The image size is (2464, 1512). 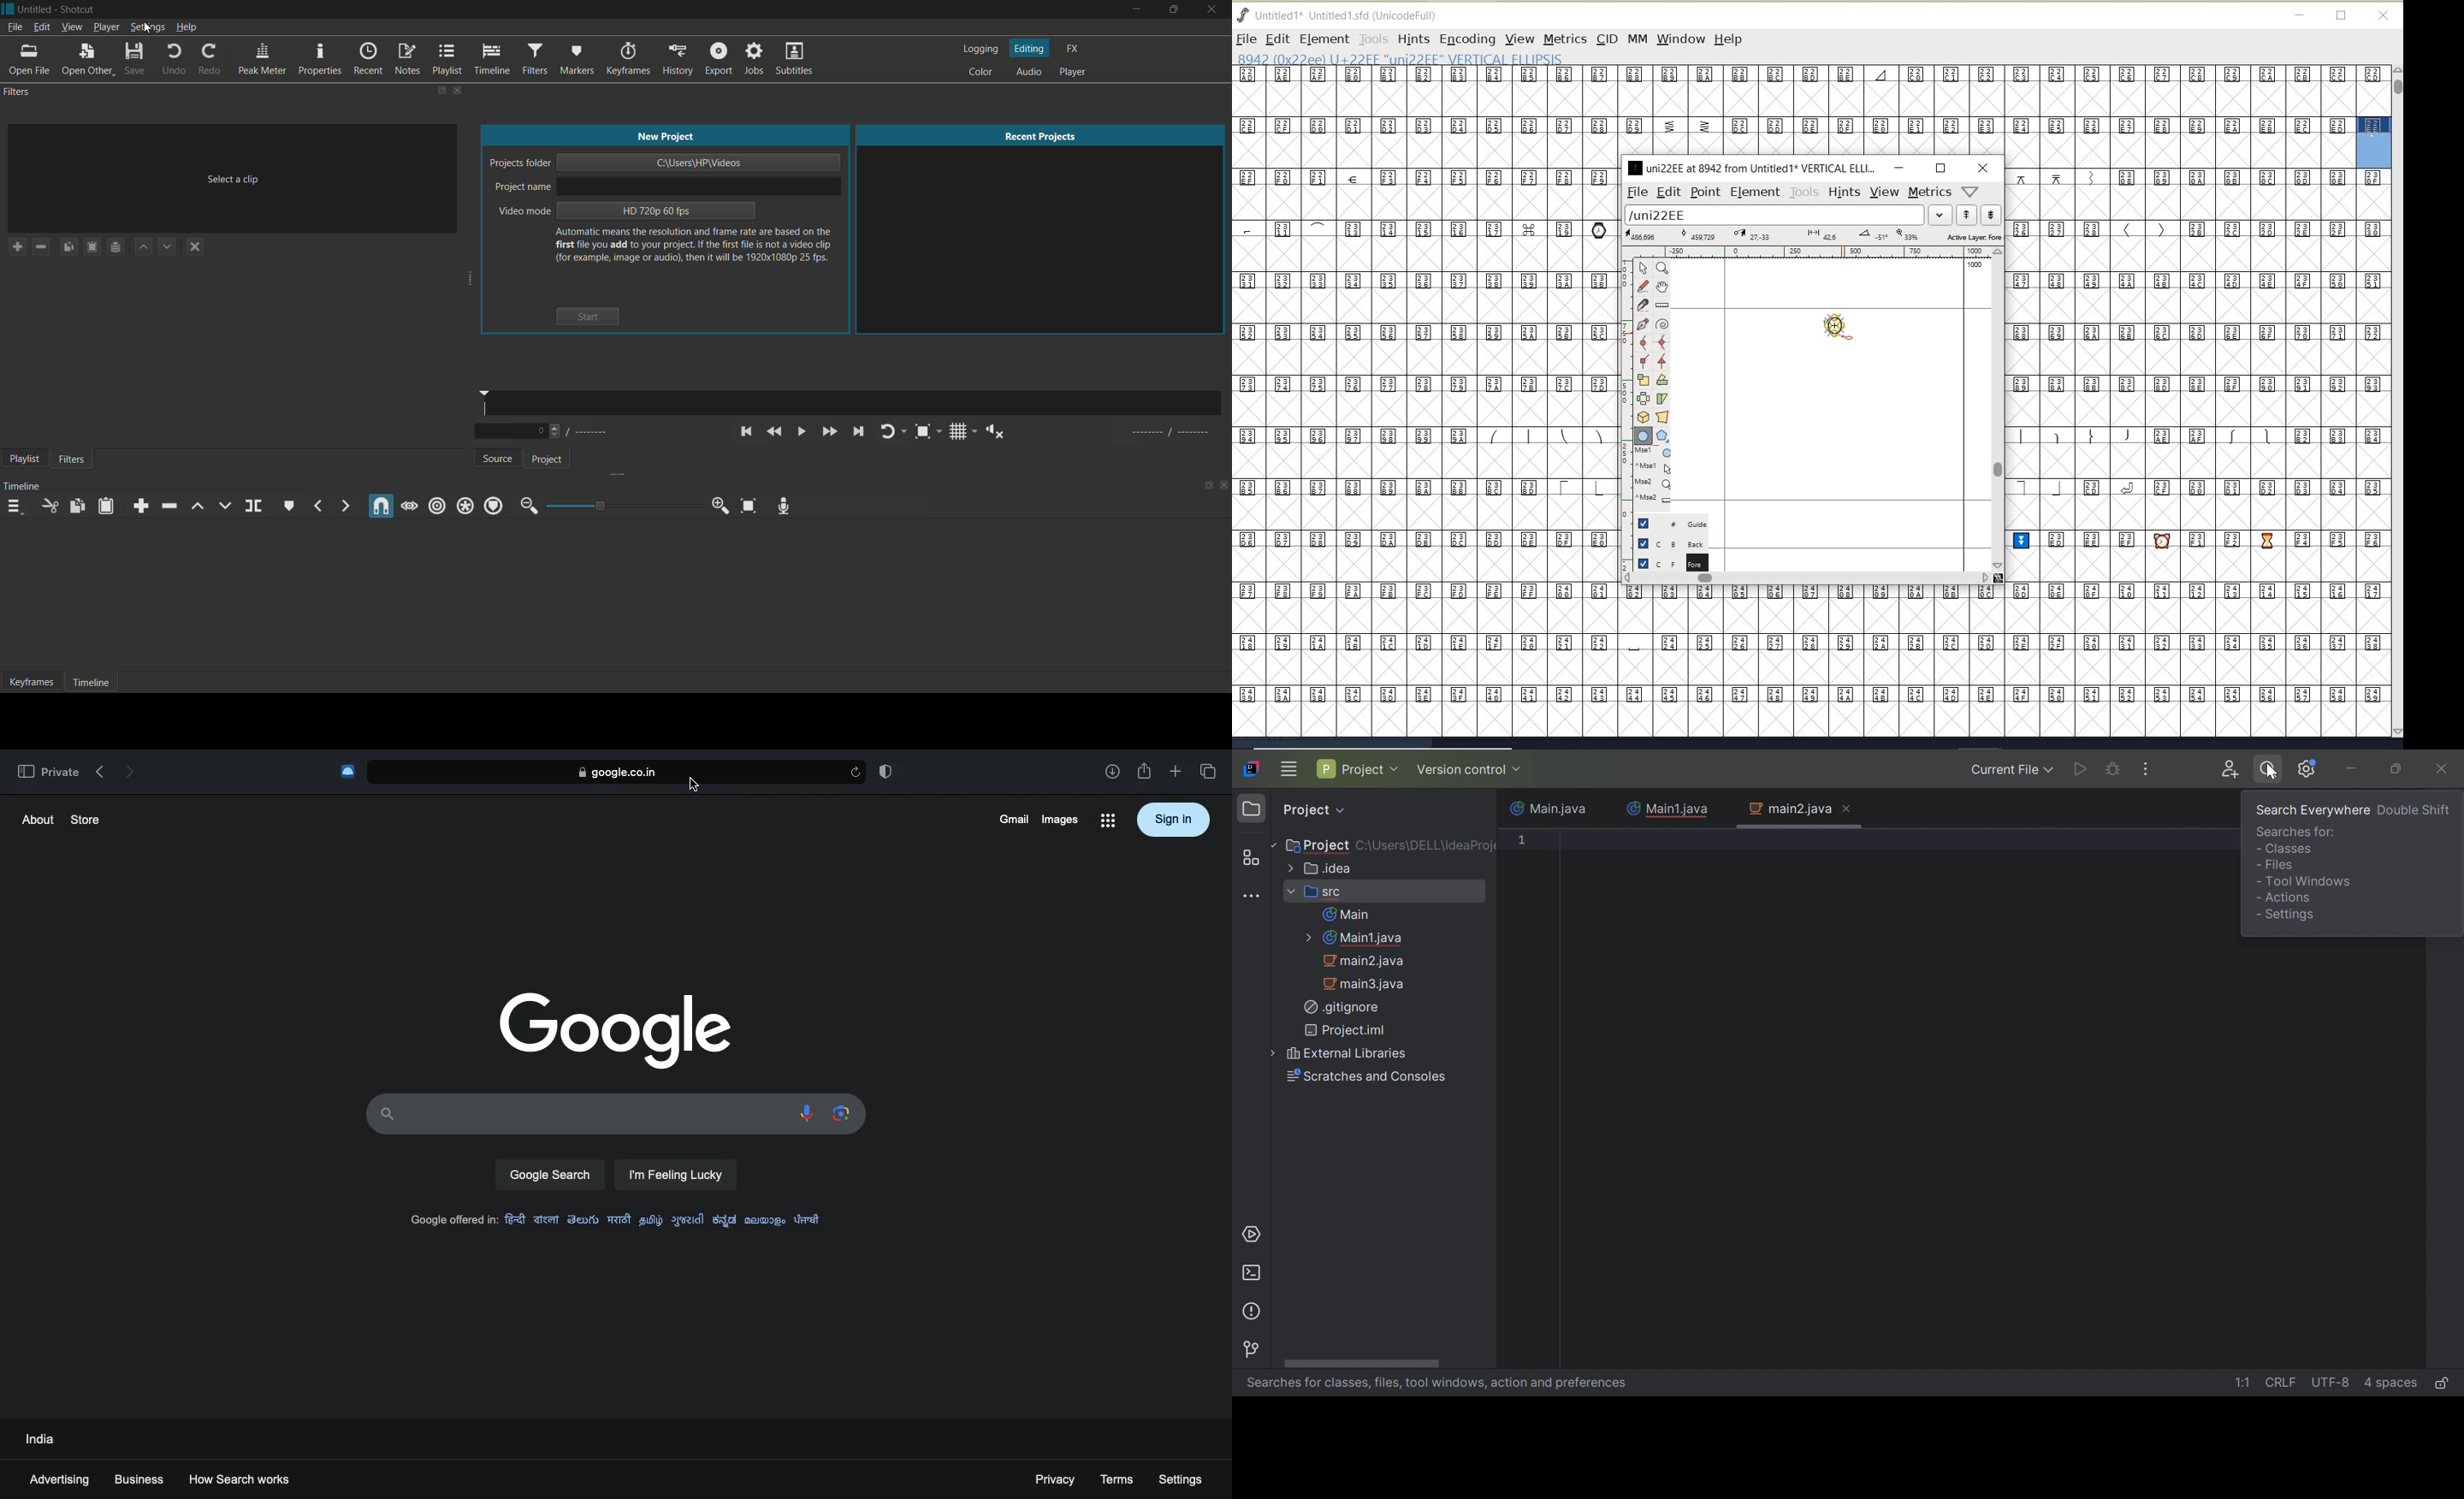 What do you see at coordinates (12, 28) in the screenshot?
I see `file menu` at bounding box center [12, 28].